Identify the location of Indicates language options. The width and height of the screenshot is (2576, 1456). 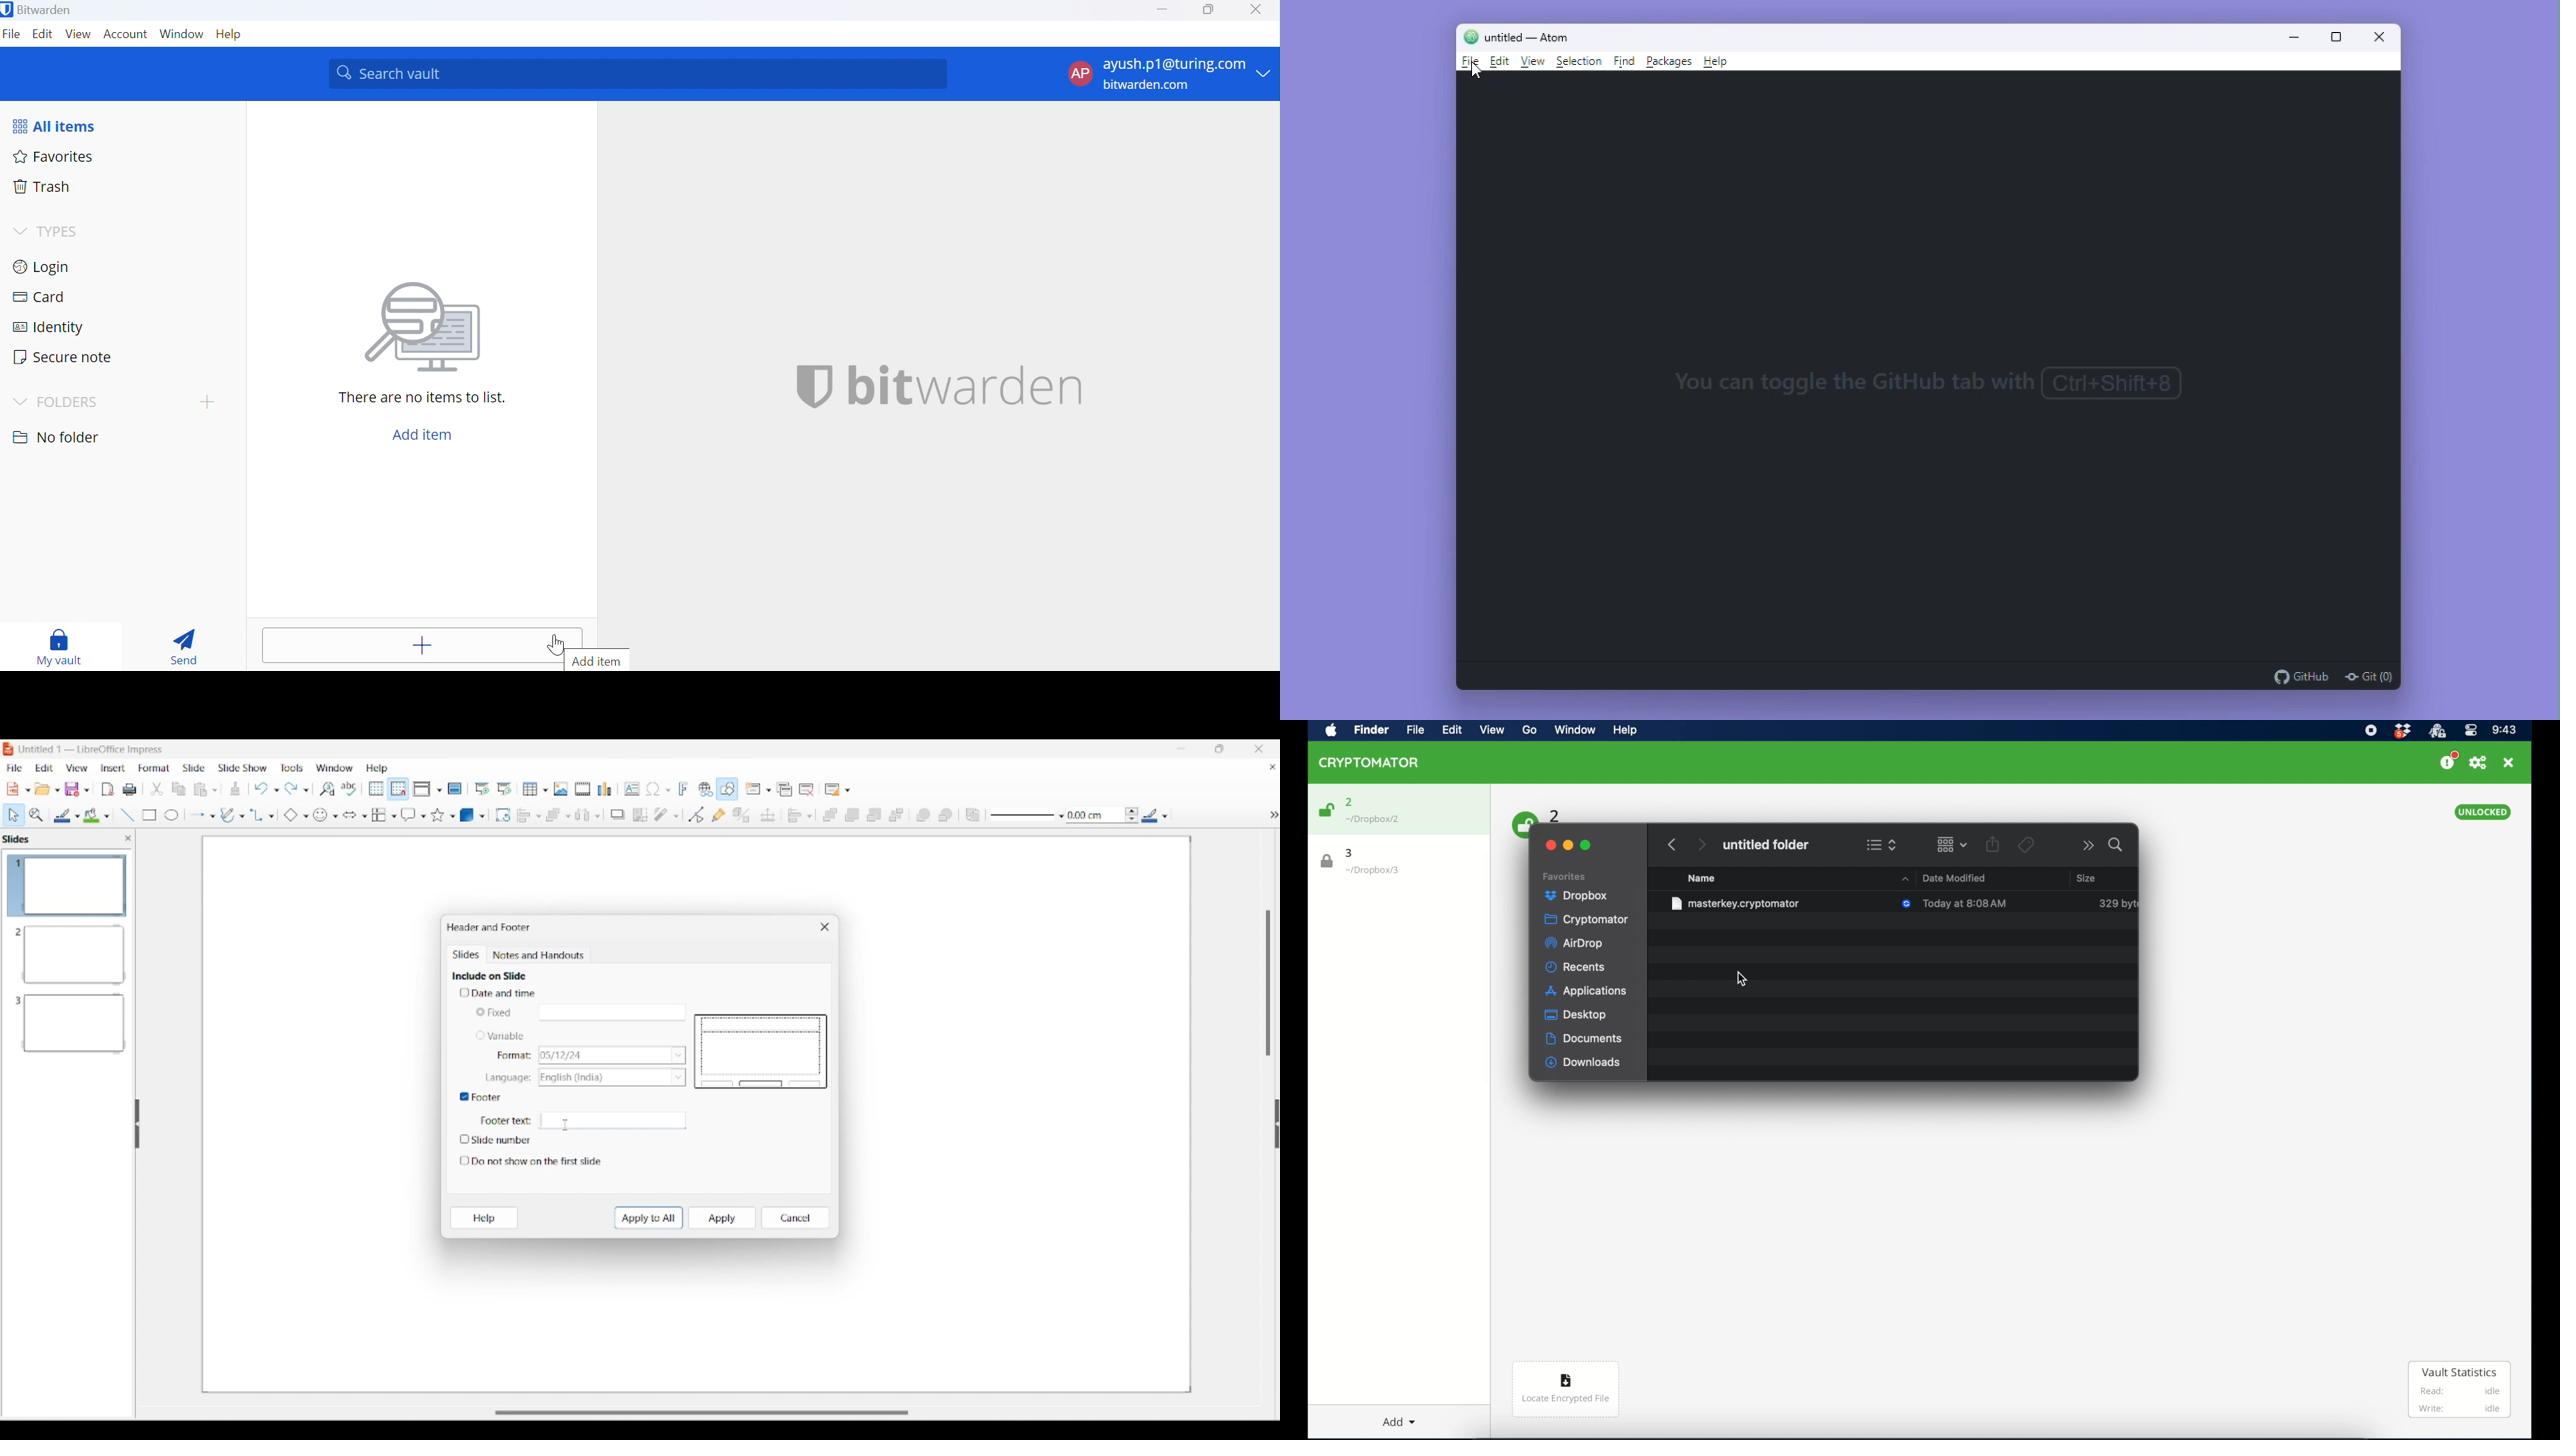
(507, 1079).